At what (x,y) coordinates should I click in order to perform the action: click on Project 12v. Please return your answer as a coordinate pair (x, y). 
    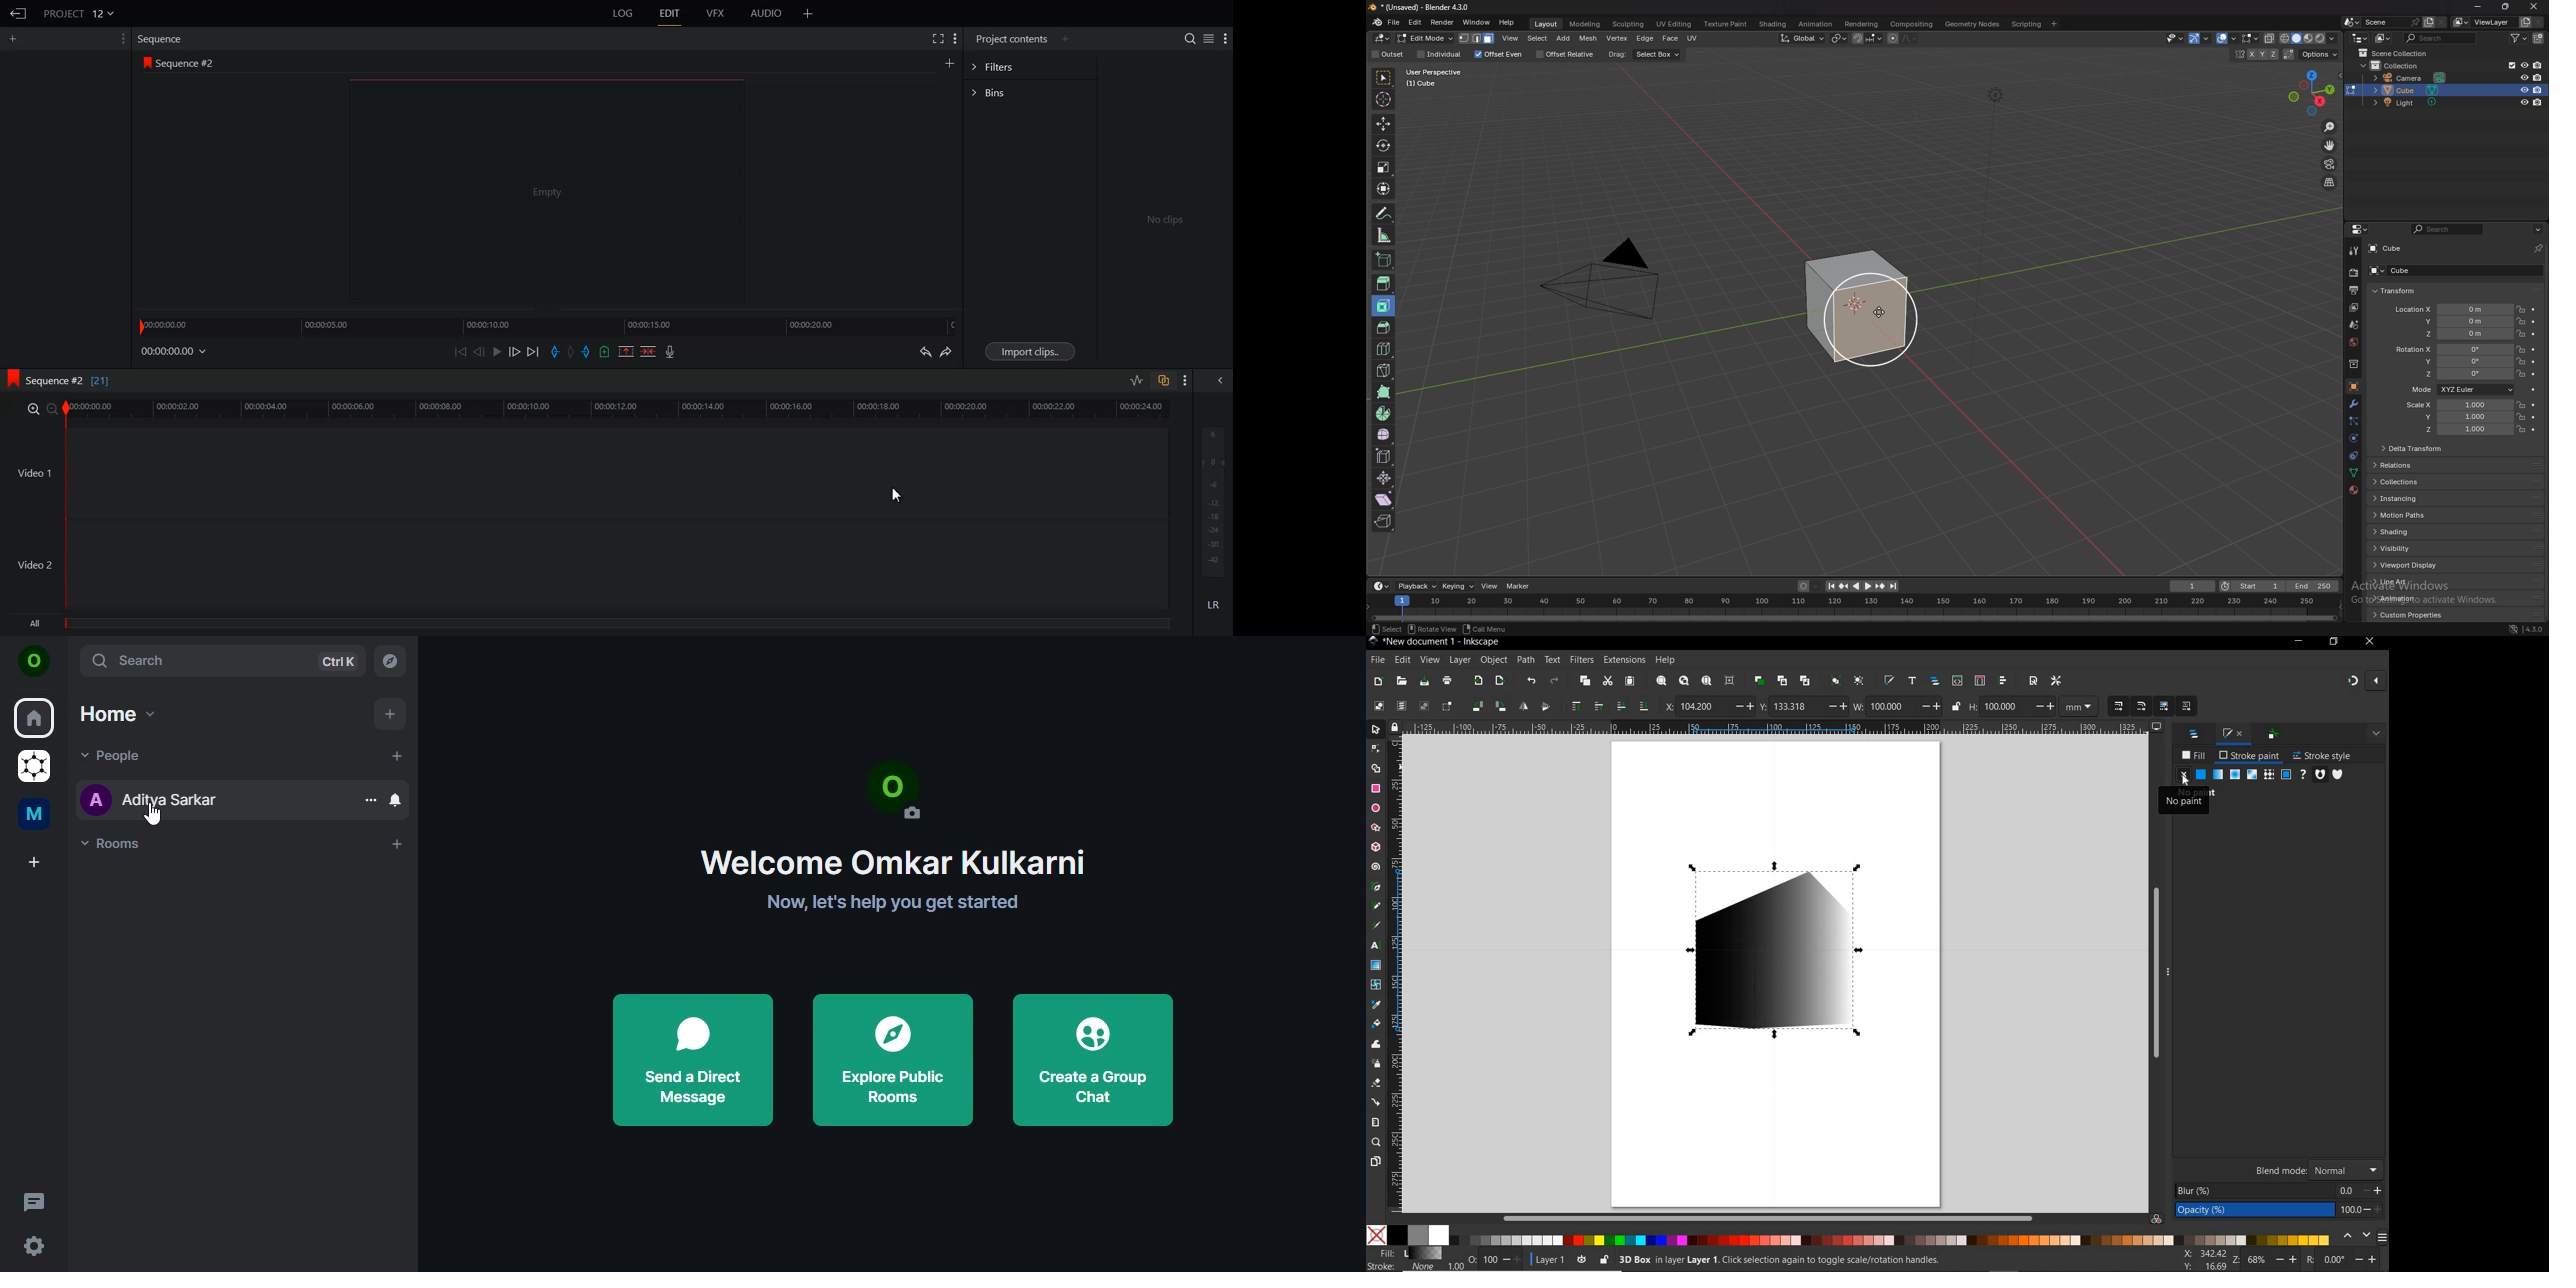
    Looking at the image, I should click on (78, 13).